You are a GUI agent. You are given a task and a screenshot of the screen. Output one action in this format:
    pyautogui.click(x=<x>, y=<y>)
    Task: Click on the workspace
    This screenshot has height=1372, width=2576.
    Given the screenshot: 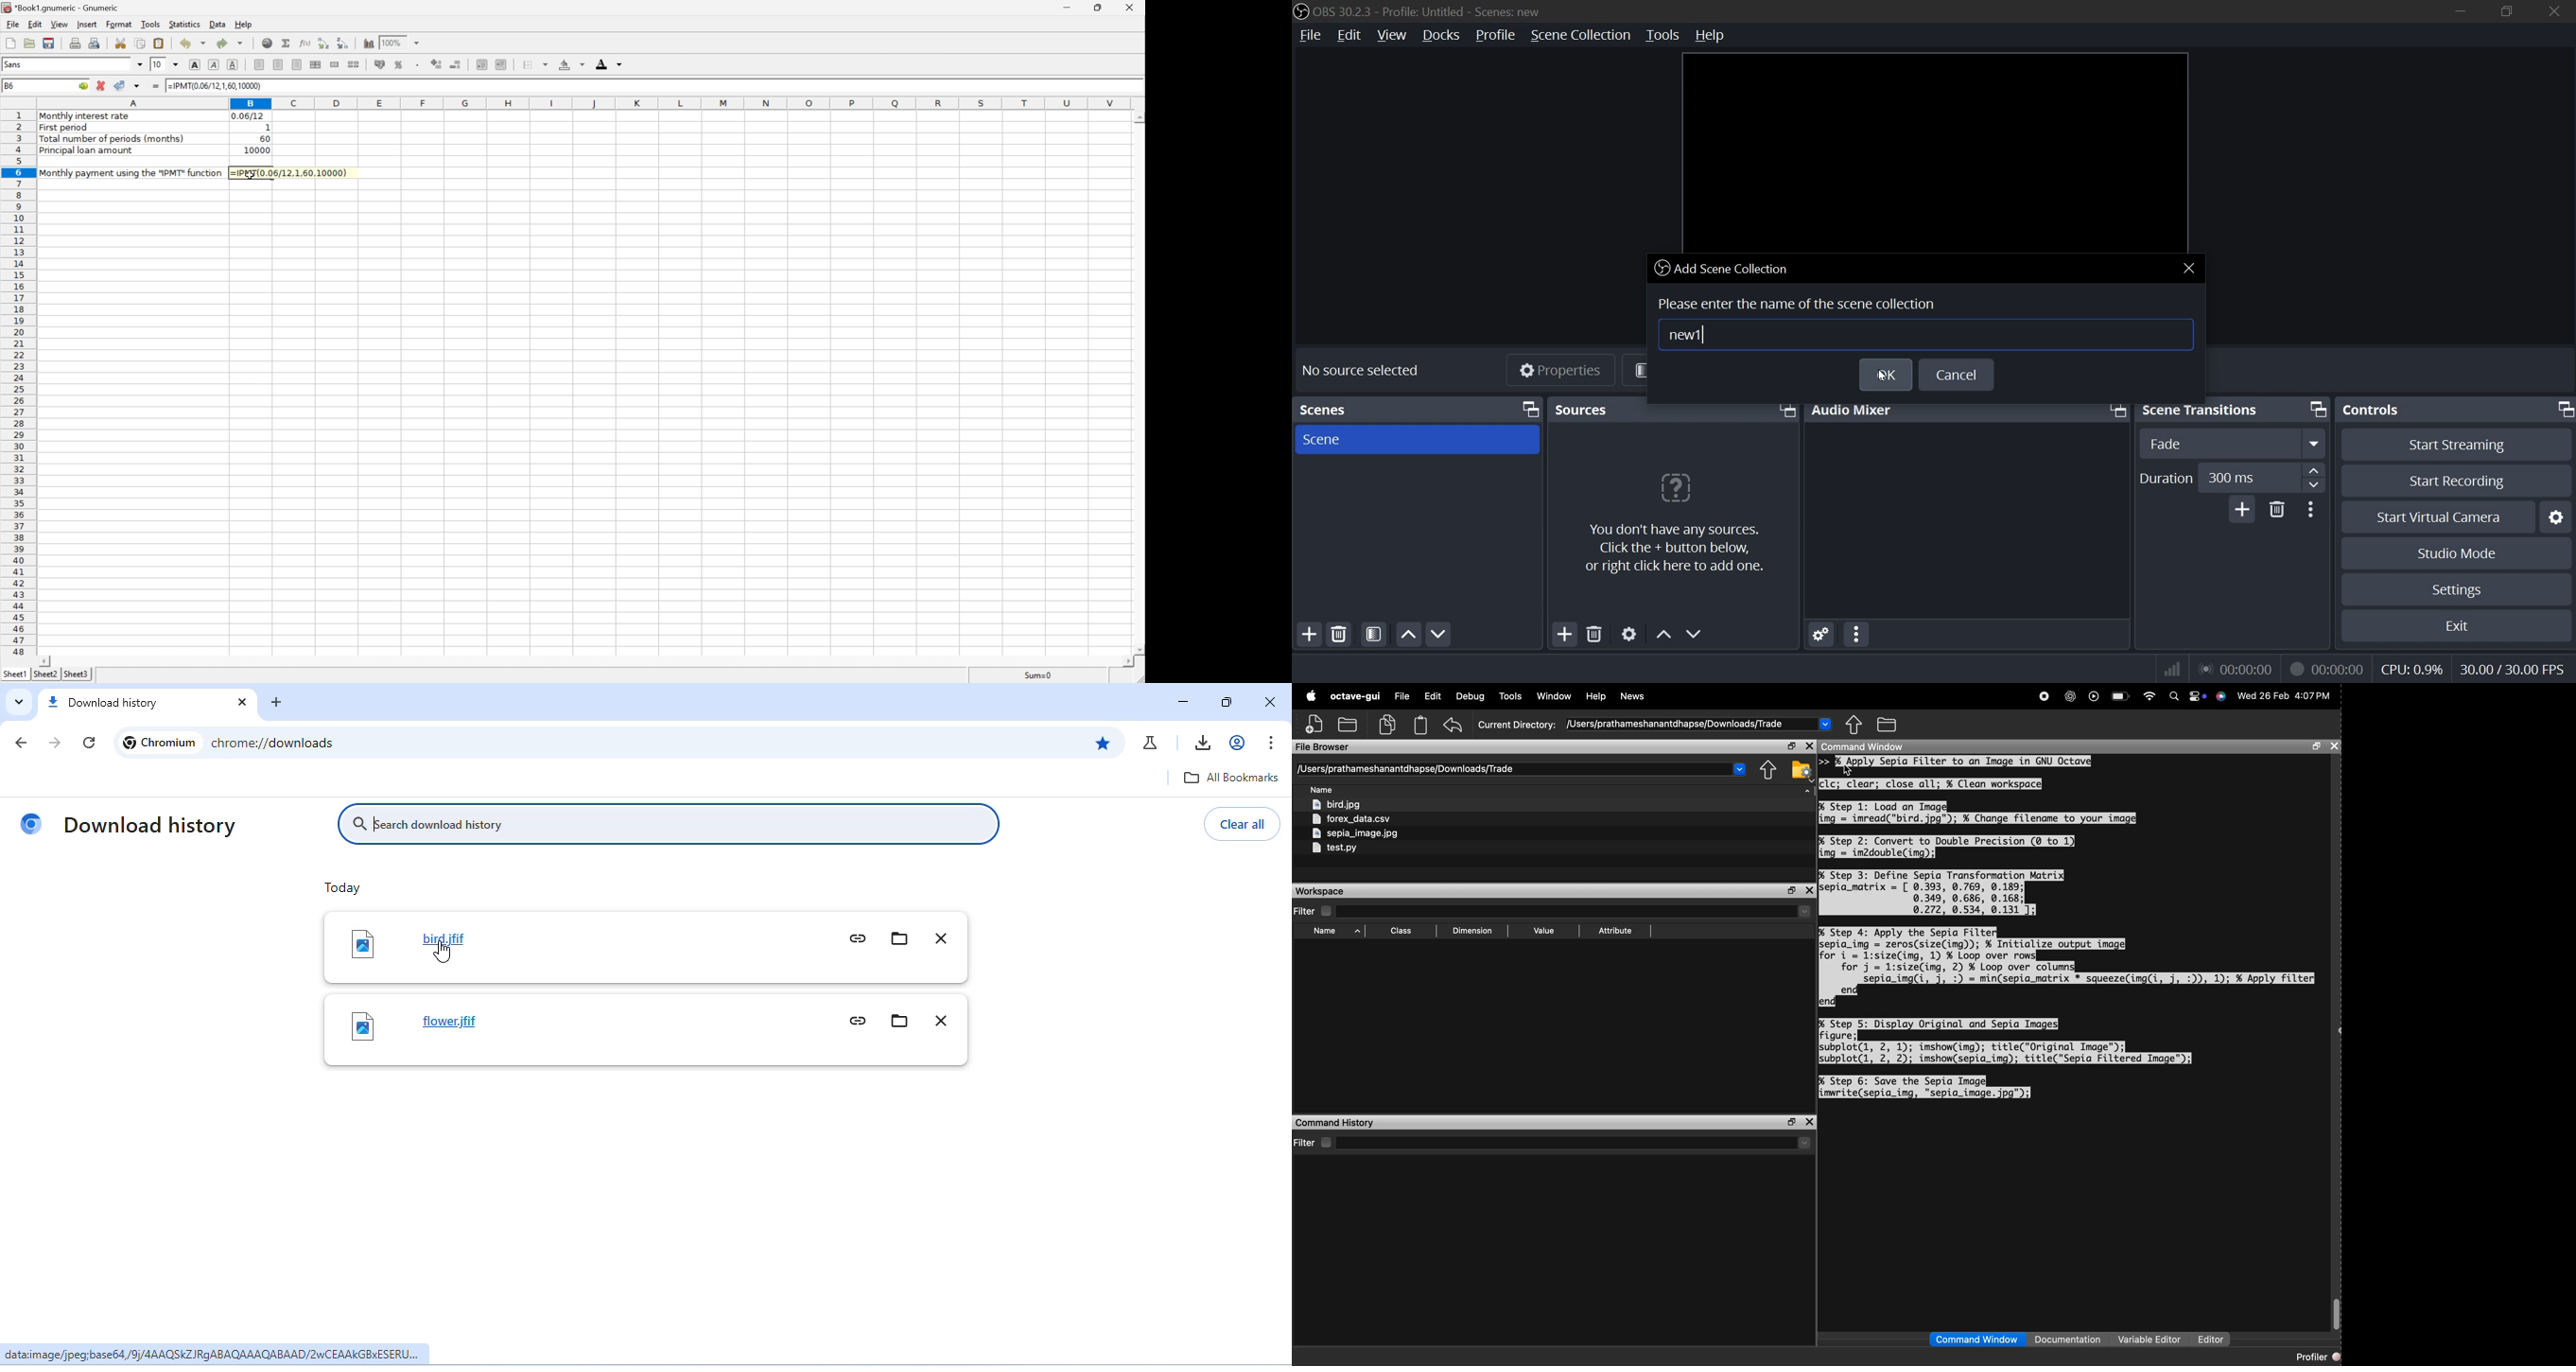 What is the action you would take?
    pyautogui.click(x=1934, y=151)
    